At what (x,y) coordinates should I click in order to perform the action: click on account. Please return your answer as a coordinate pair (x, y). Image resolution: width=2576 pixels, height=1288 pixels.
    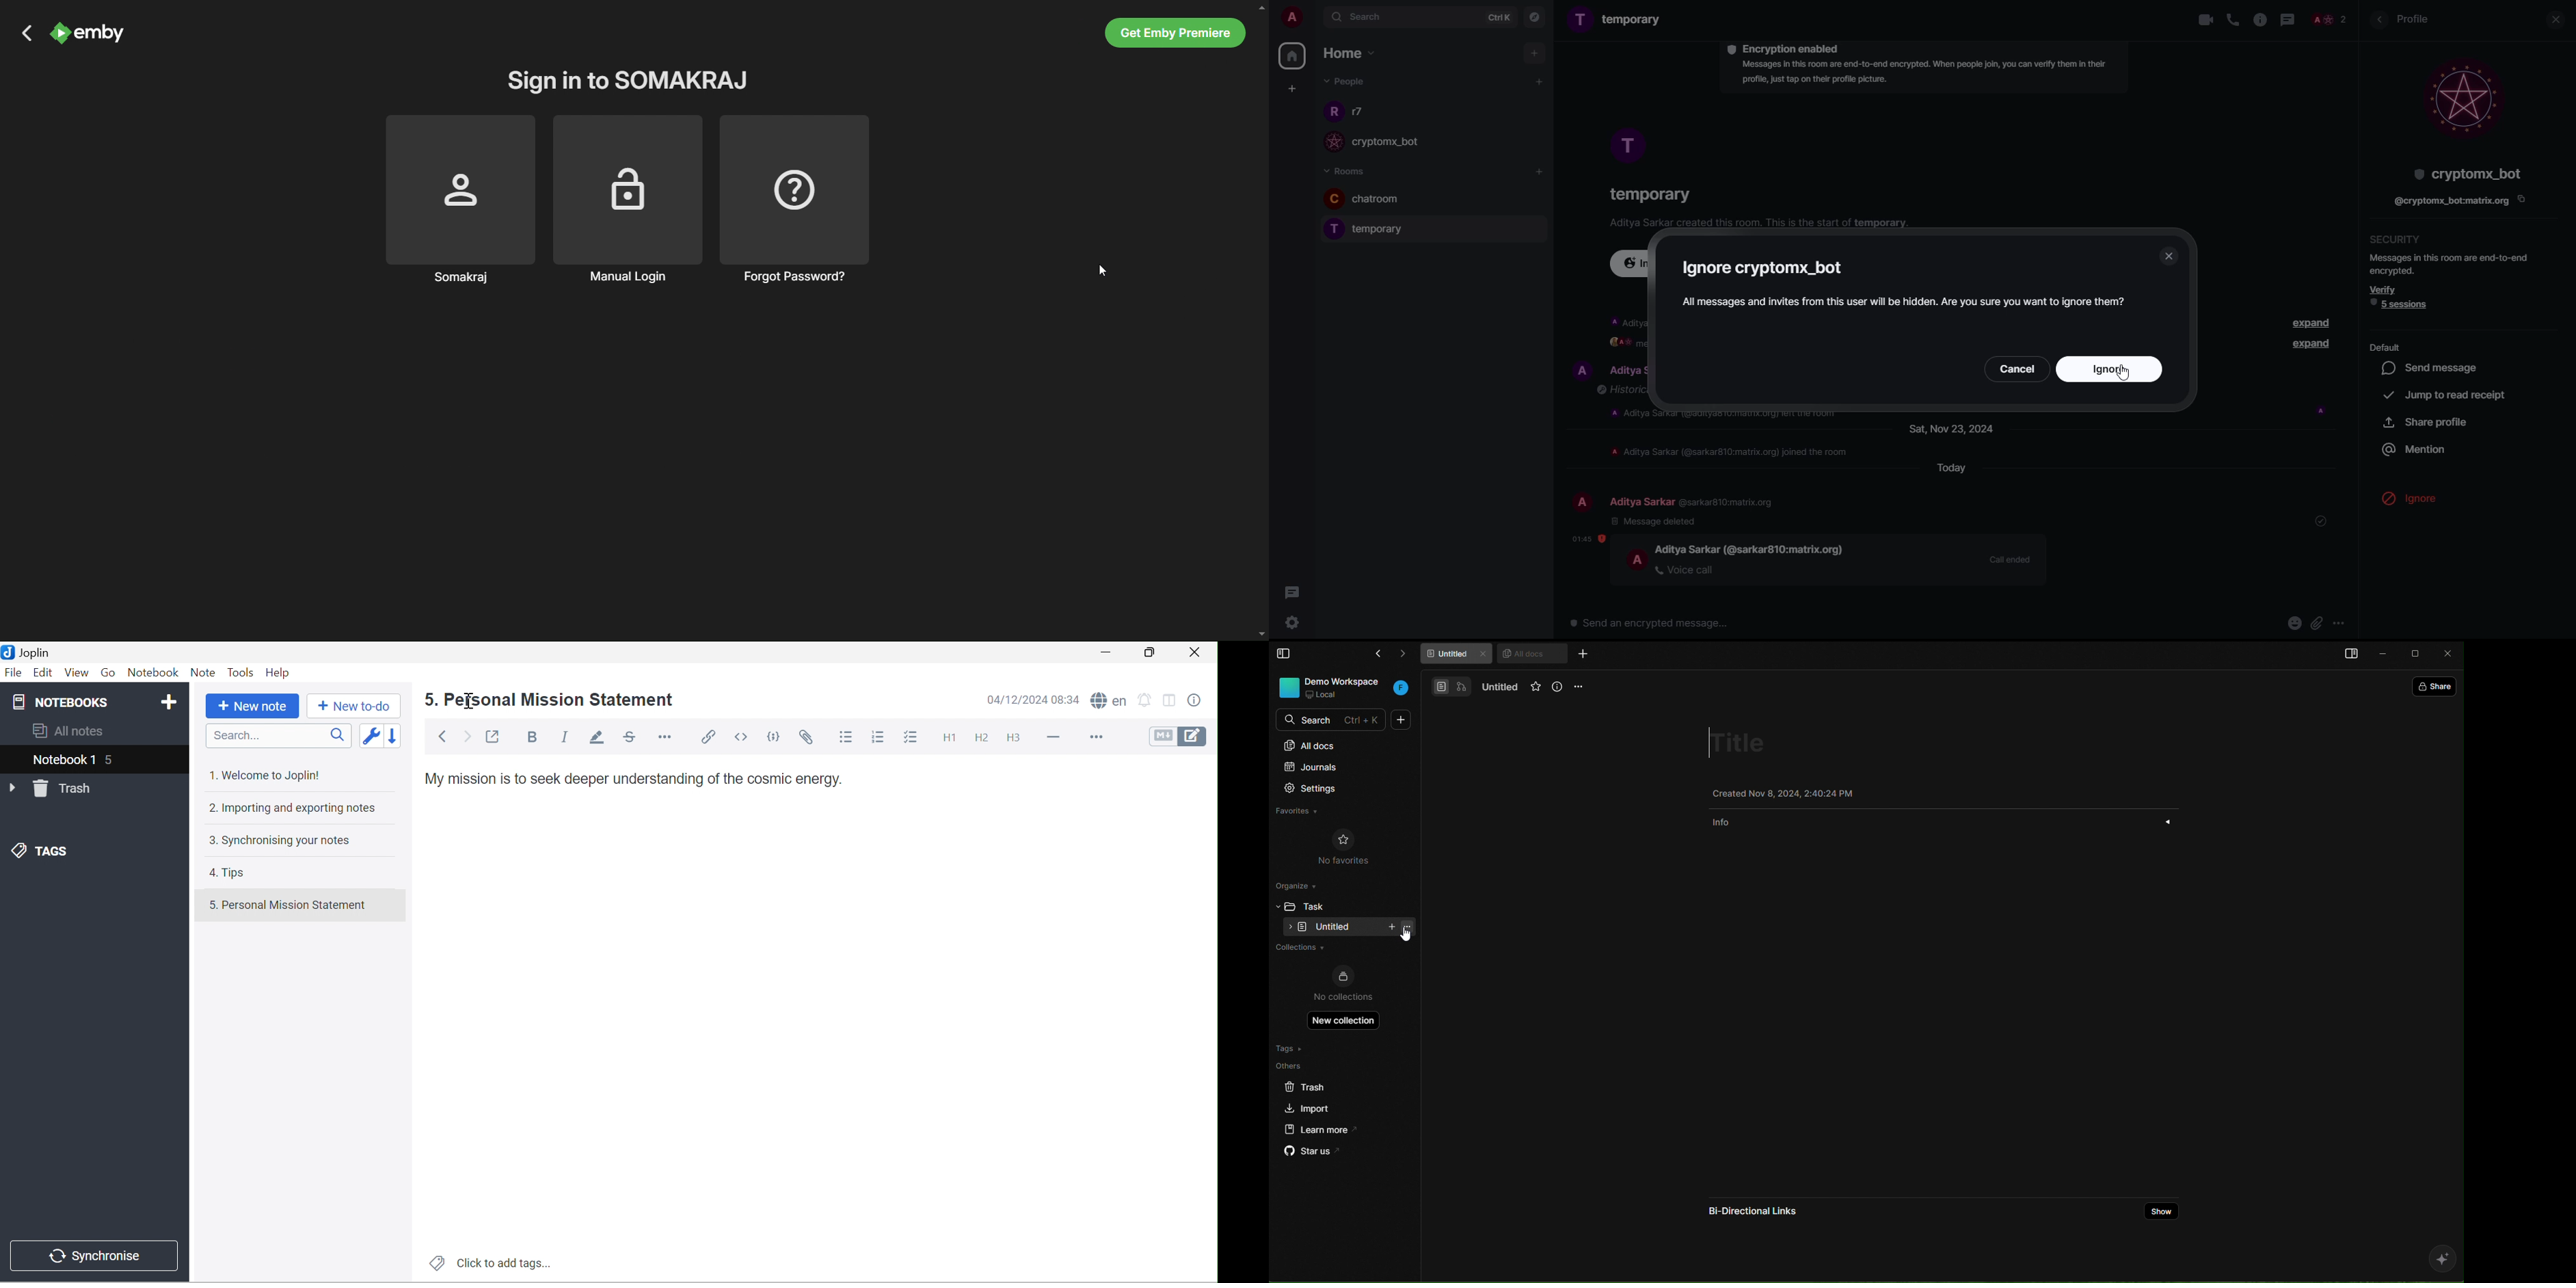
    Looking at the image, I should click on (1293, 18).